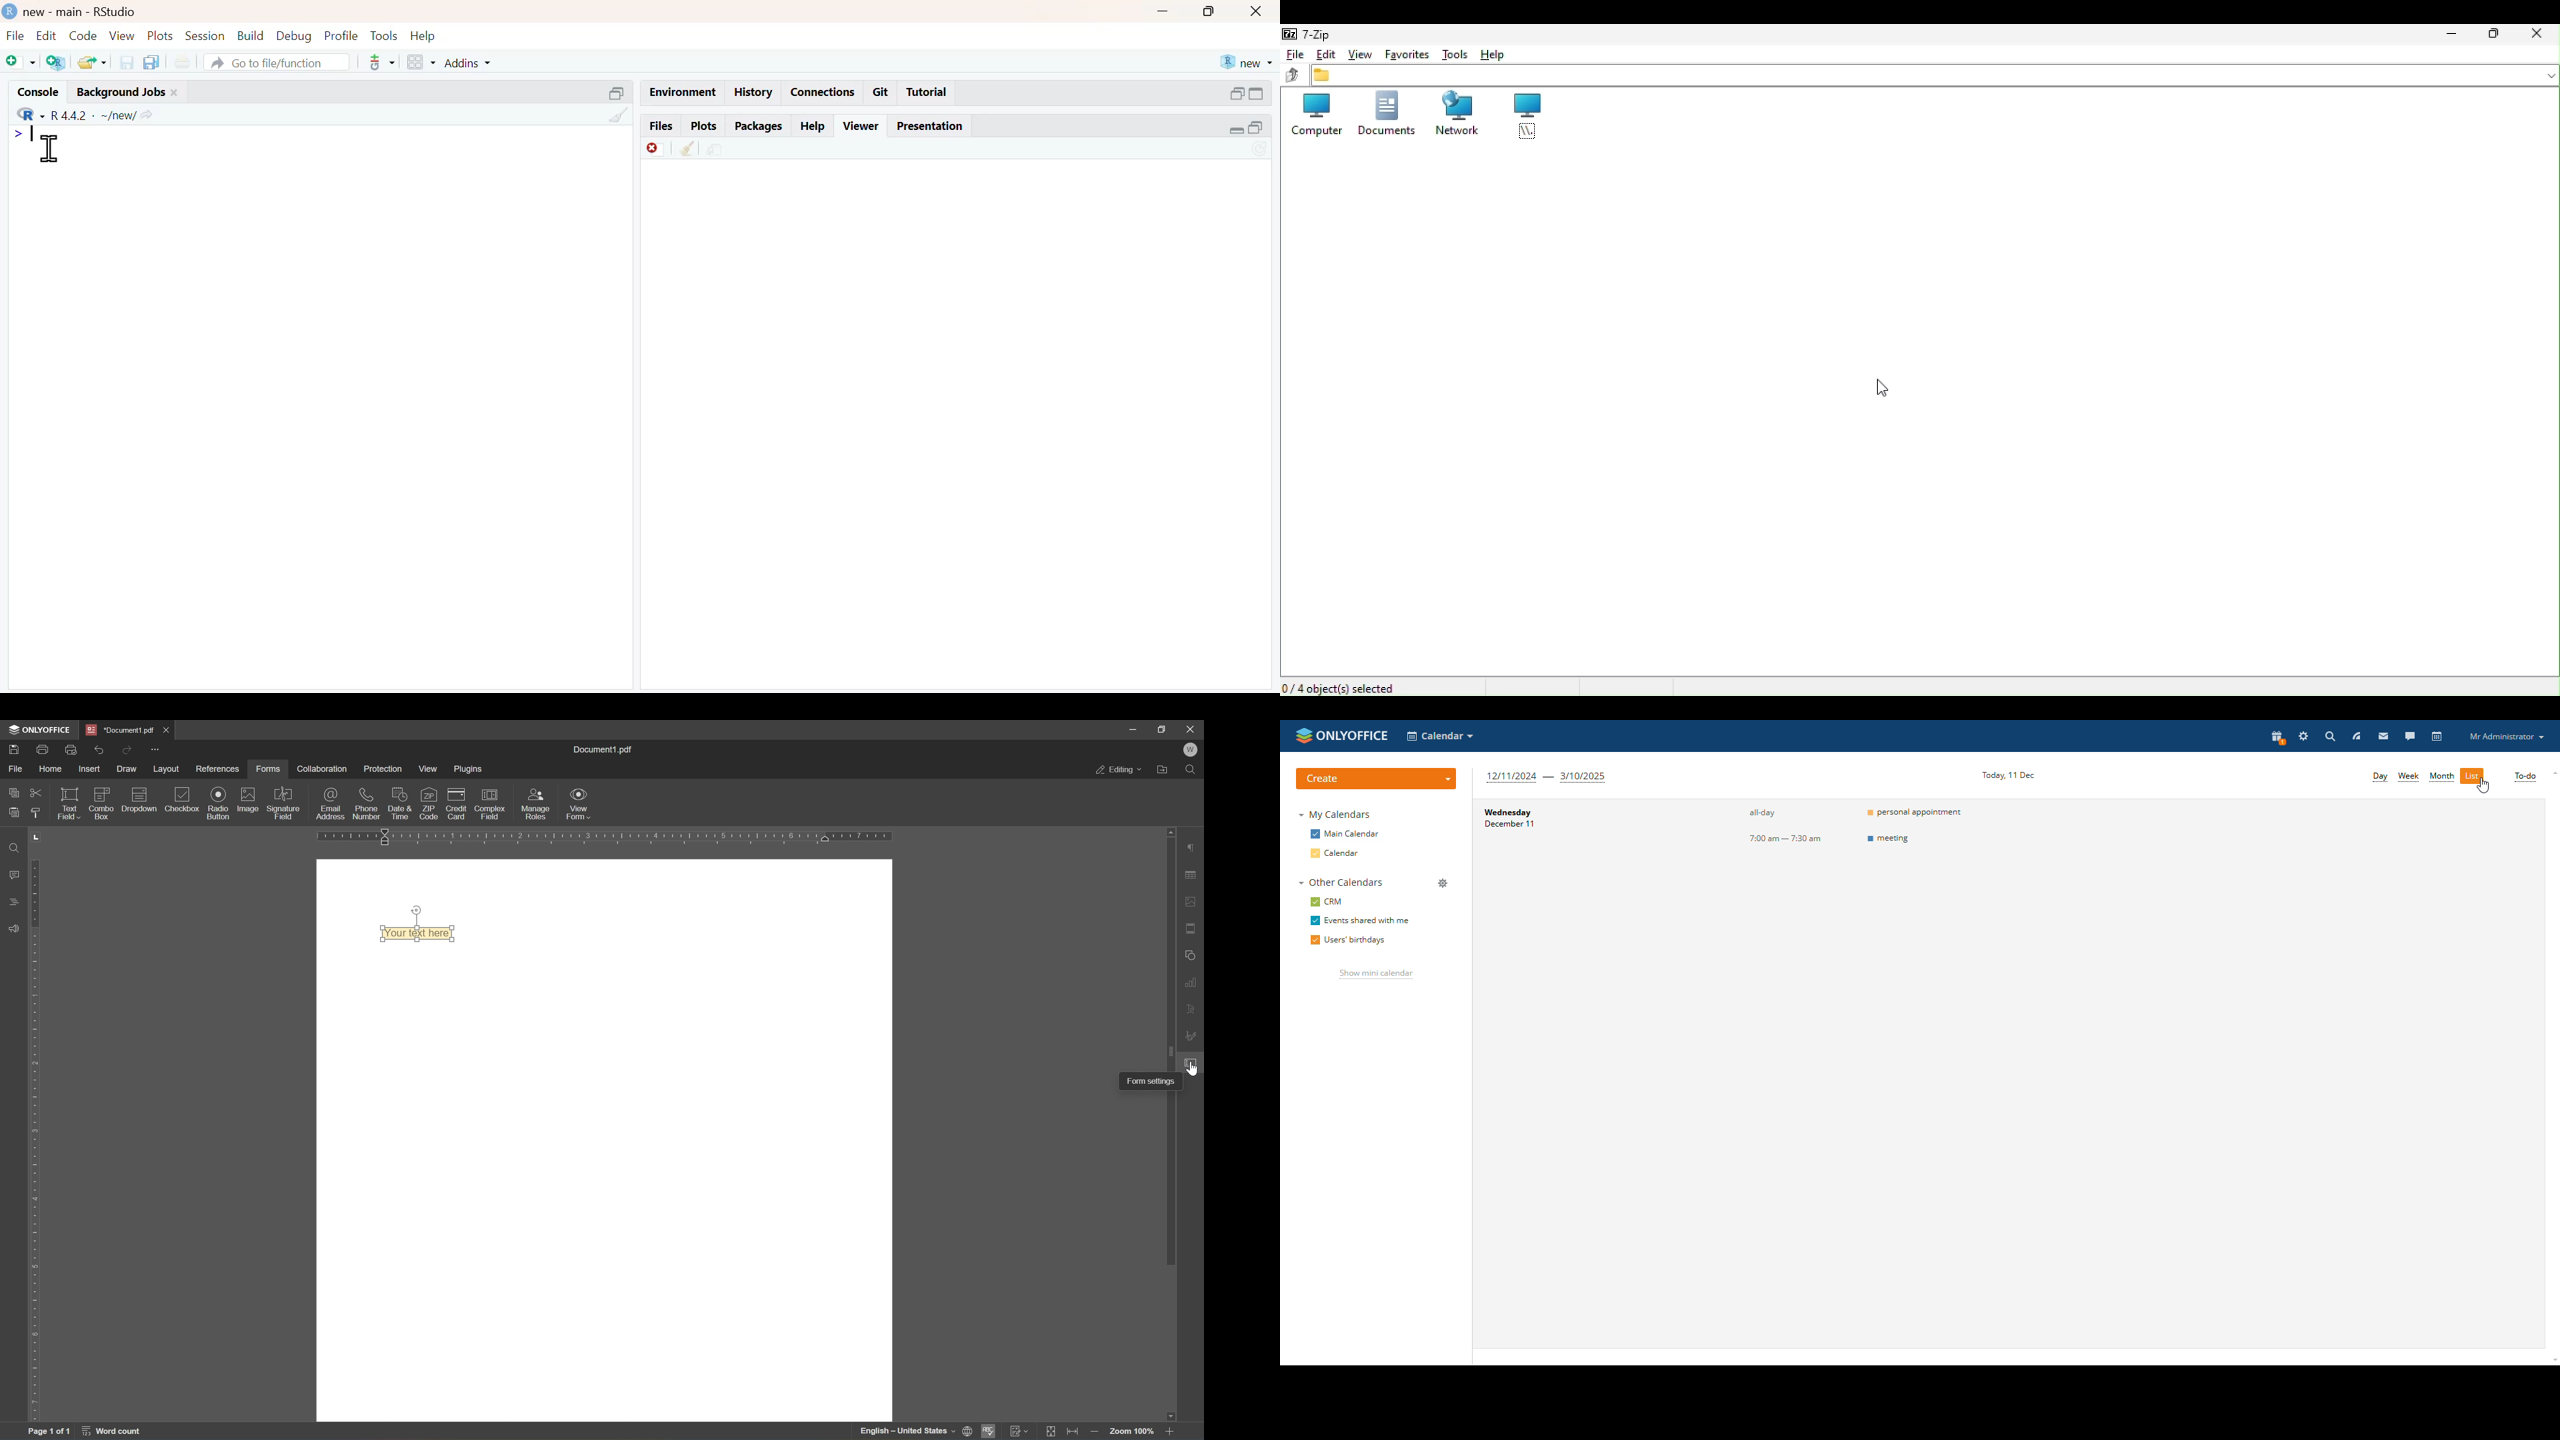 This screenshot has width=2576, height=1456. What do you see at coordinates (14, 812) in the screenshot?
I see `paste` at bounding box center [14, 812].